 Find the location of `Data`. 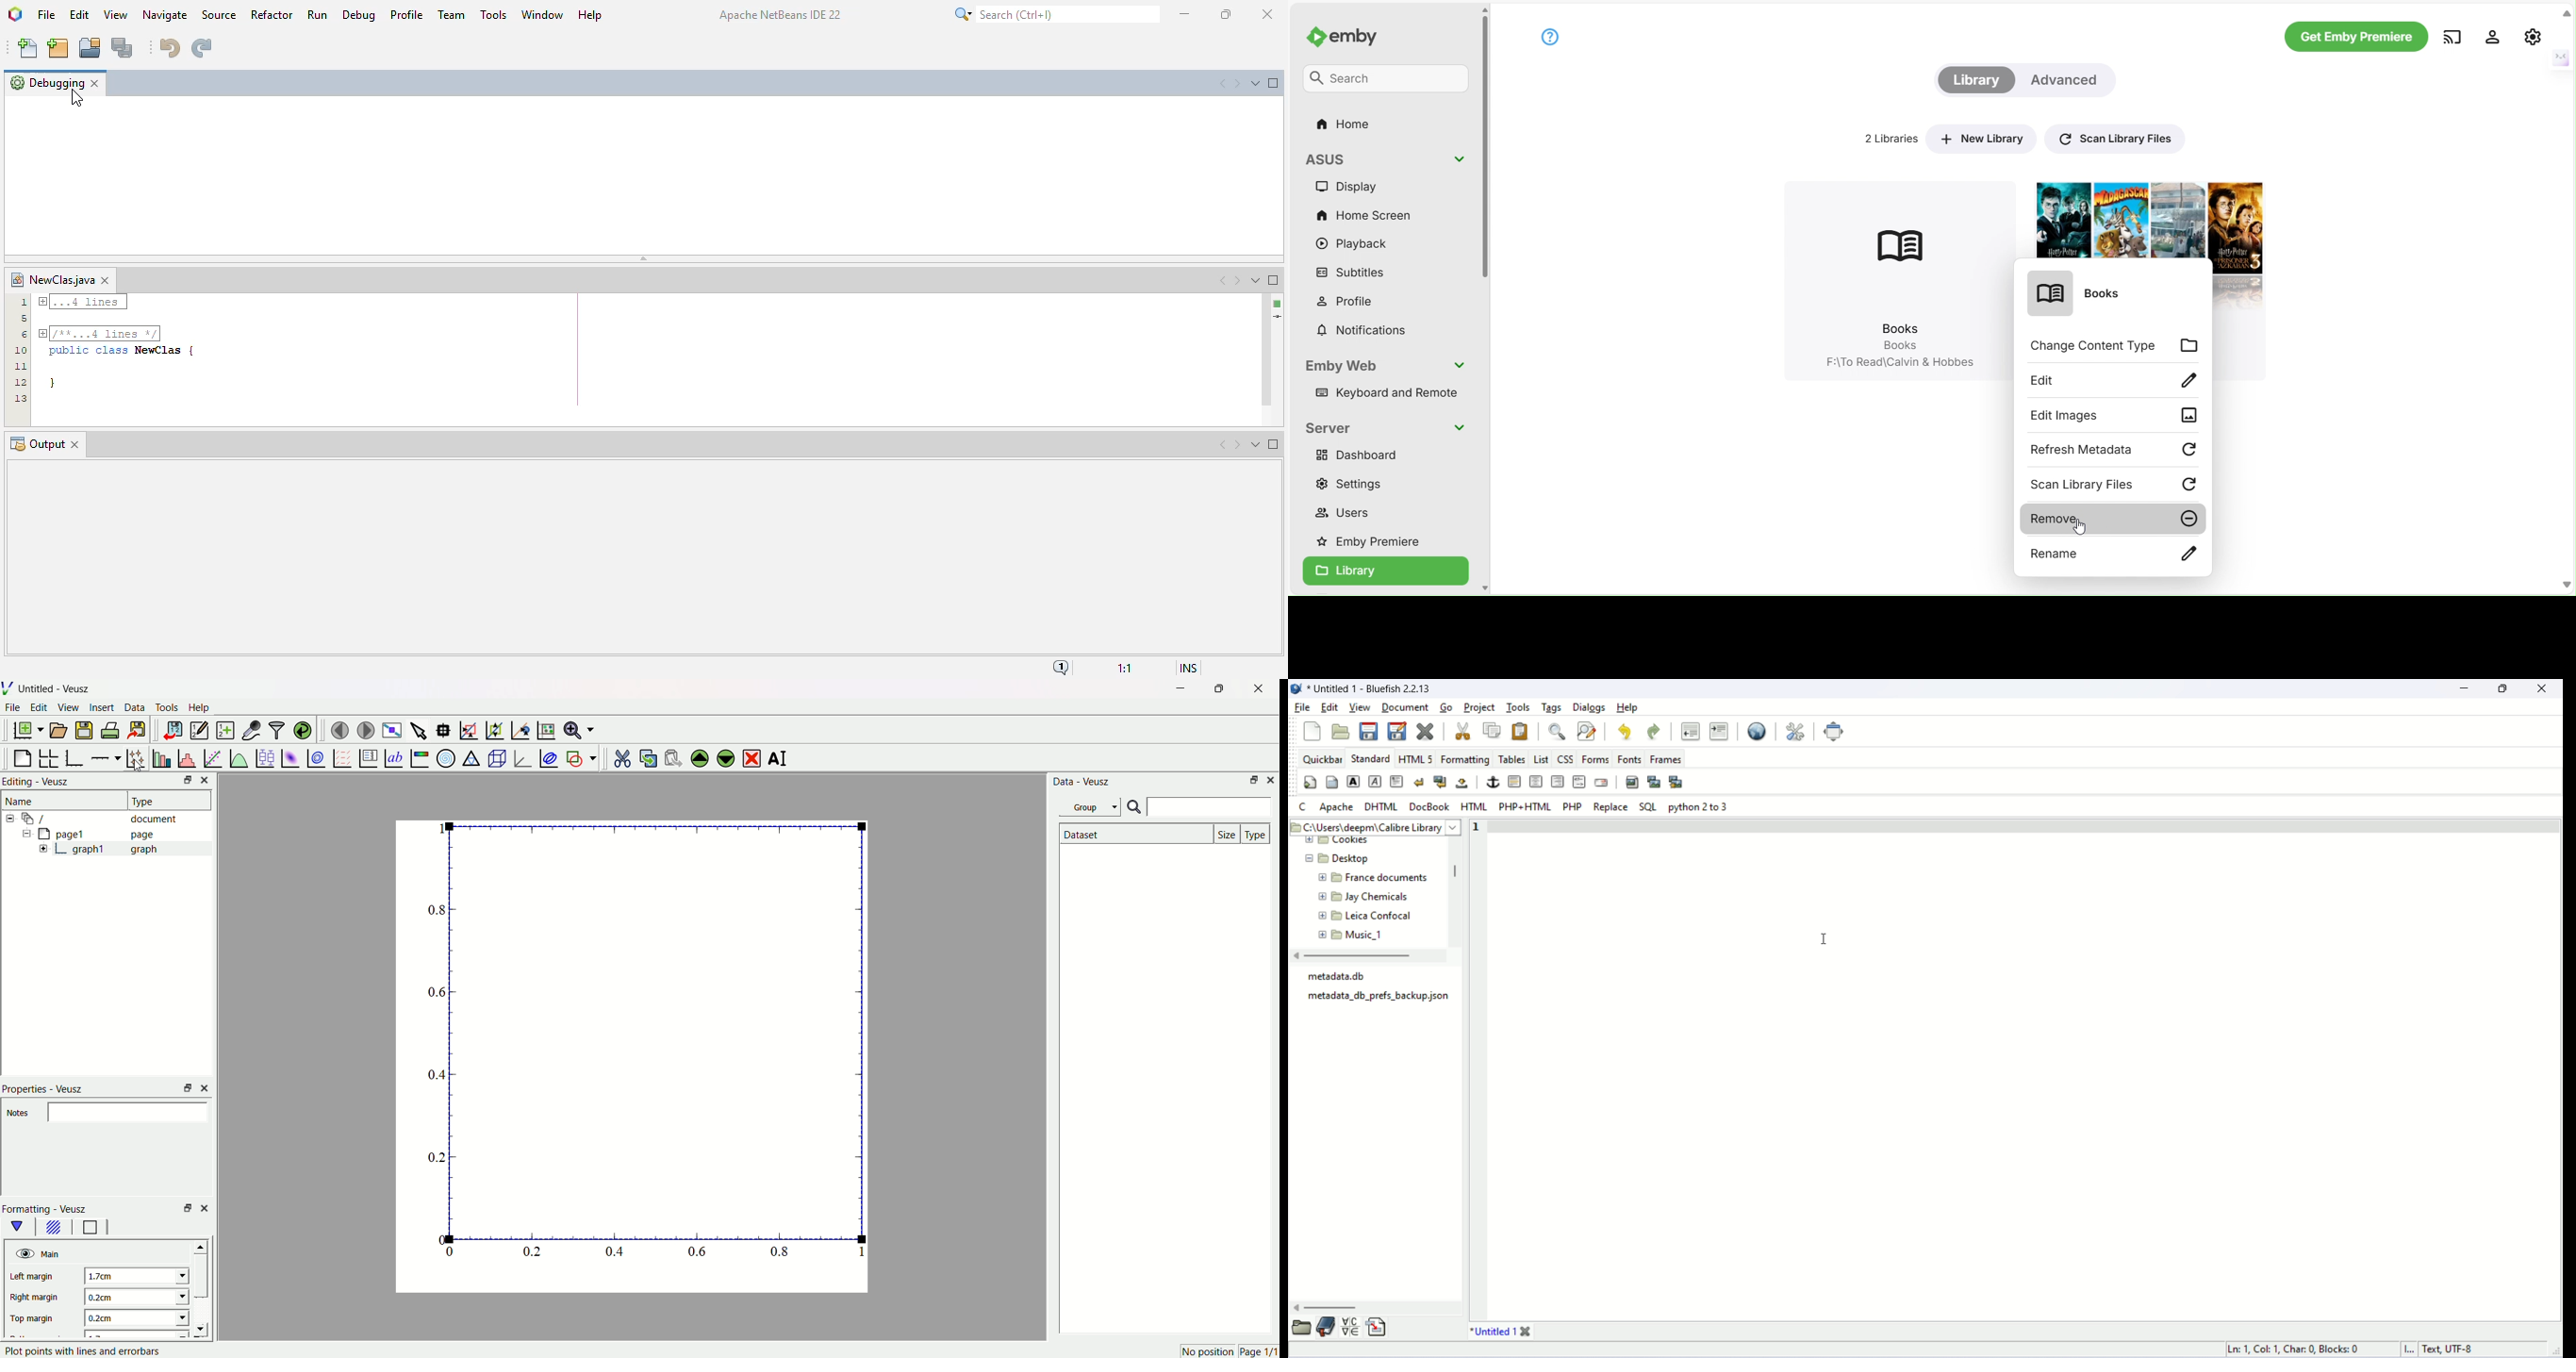

Data is located at coordinates (135, 709).